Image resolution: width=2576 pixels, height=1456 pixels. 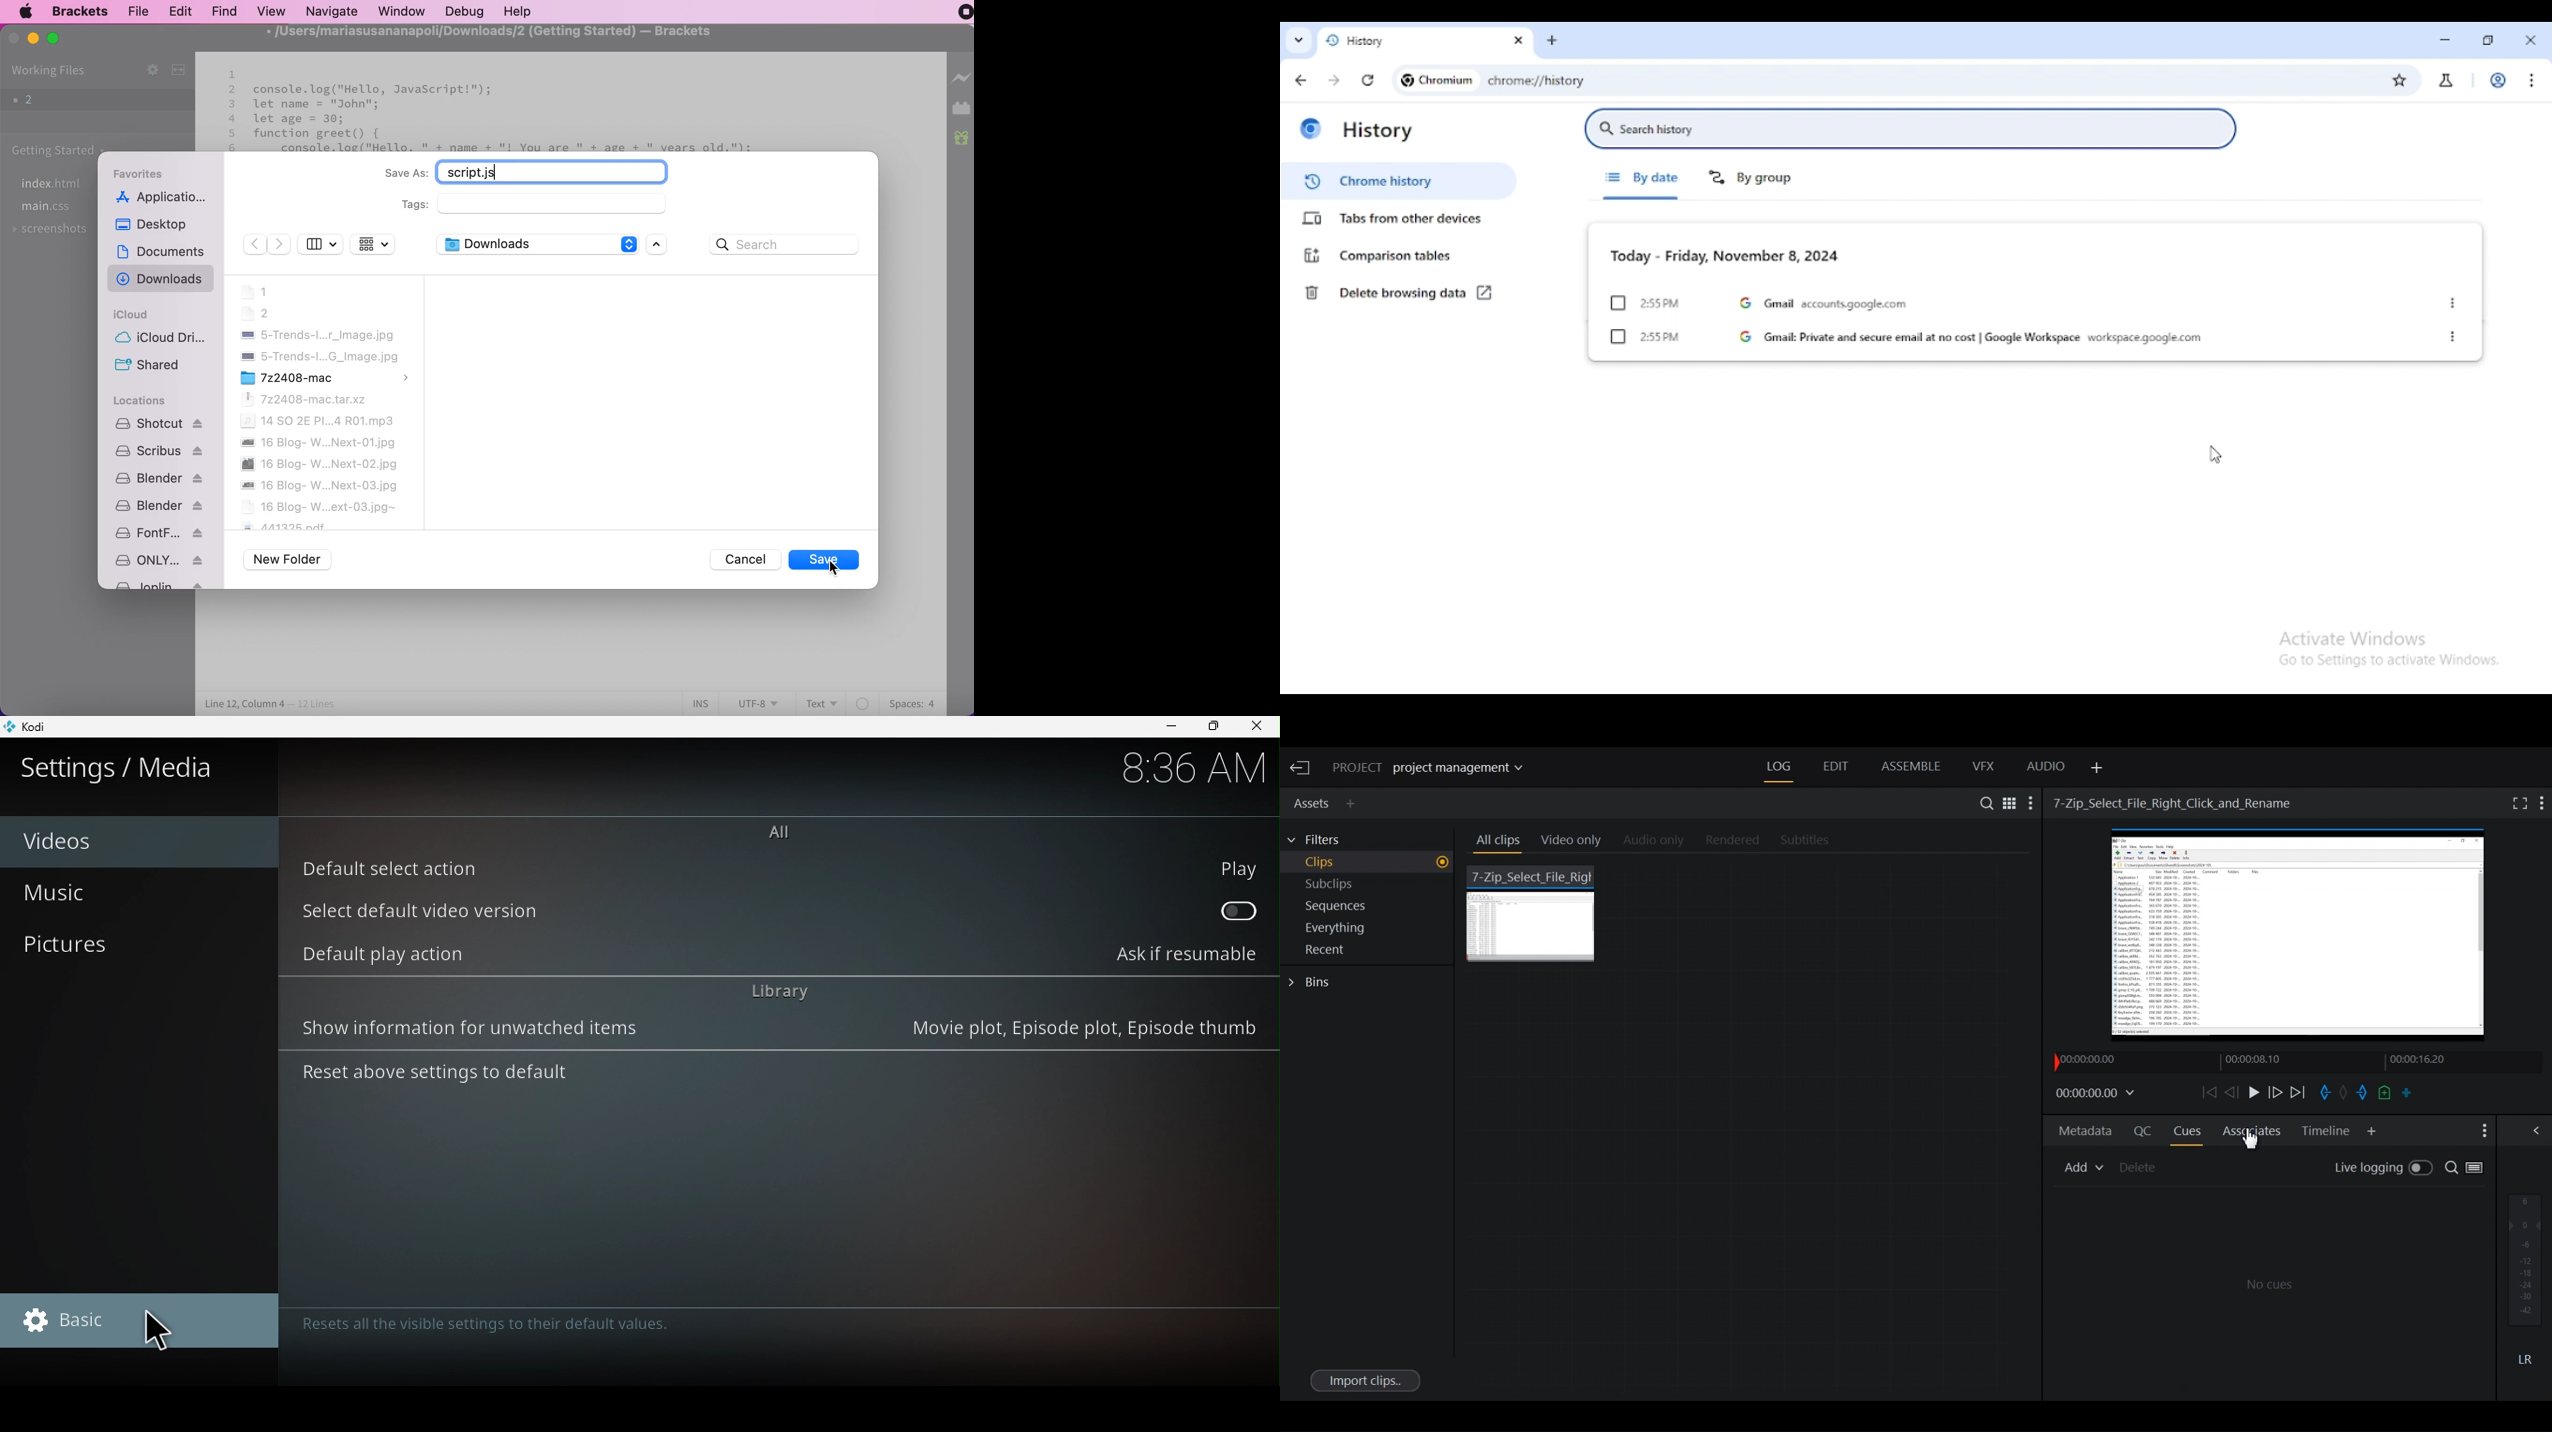 What do you see at coordinates (547, 204) in the screenshot?
I see `tags:` at bounding box center [547, 204].